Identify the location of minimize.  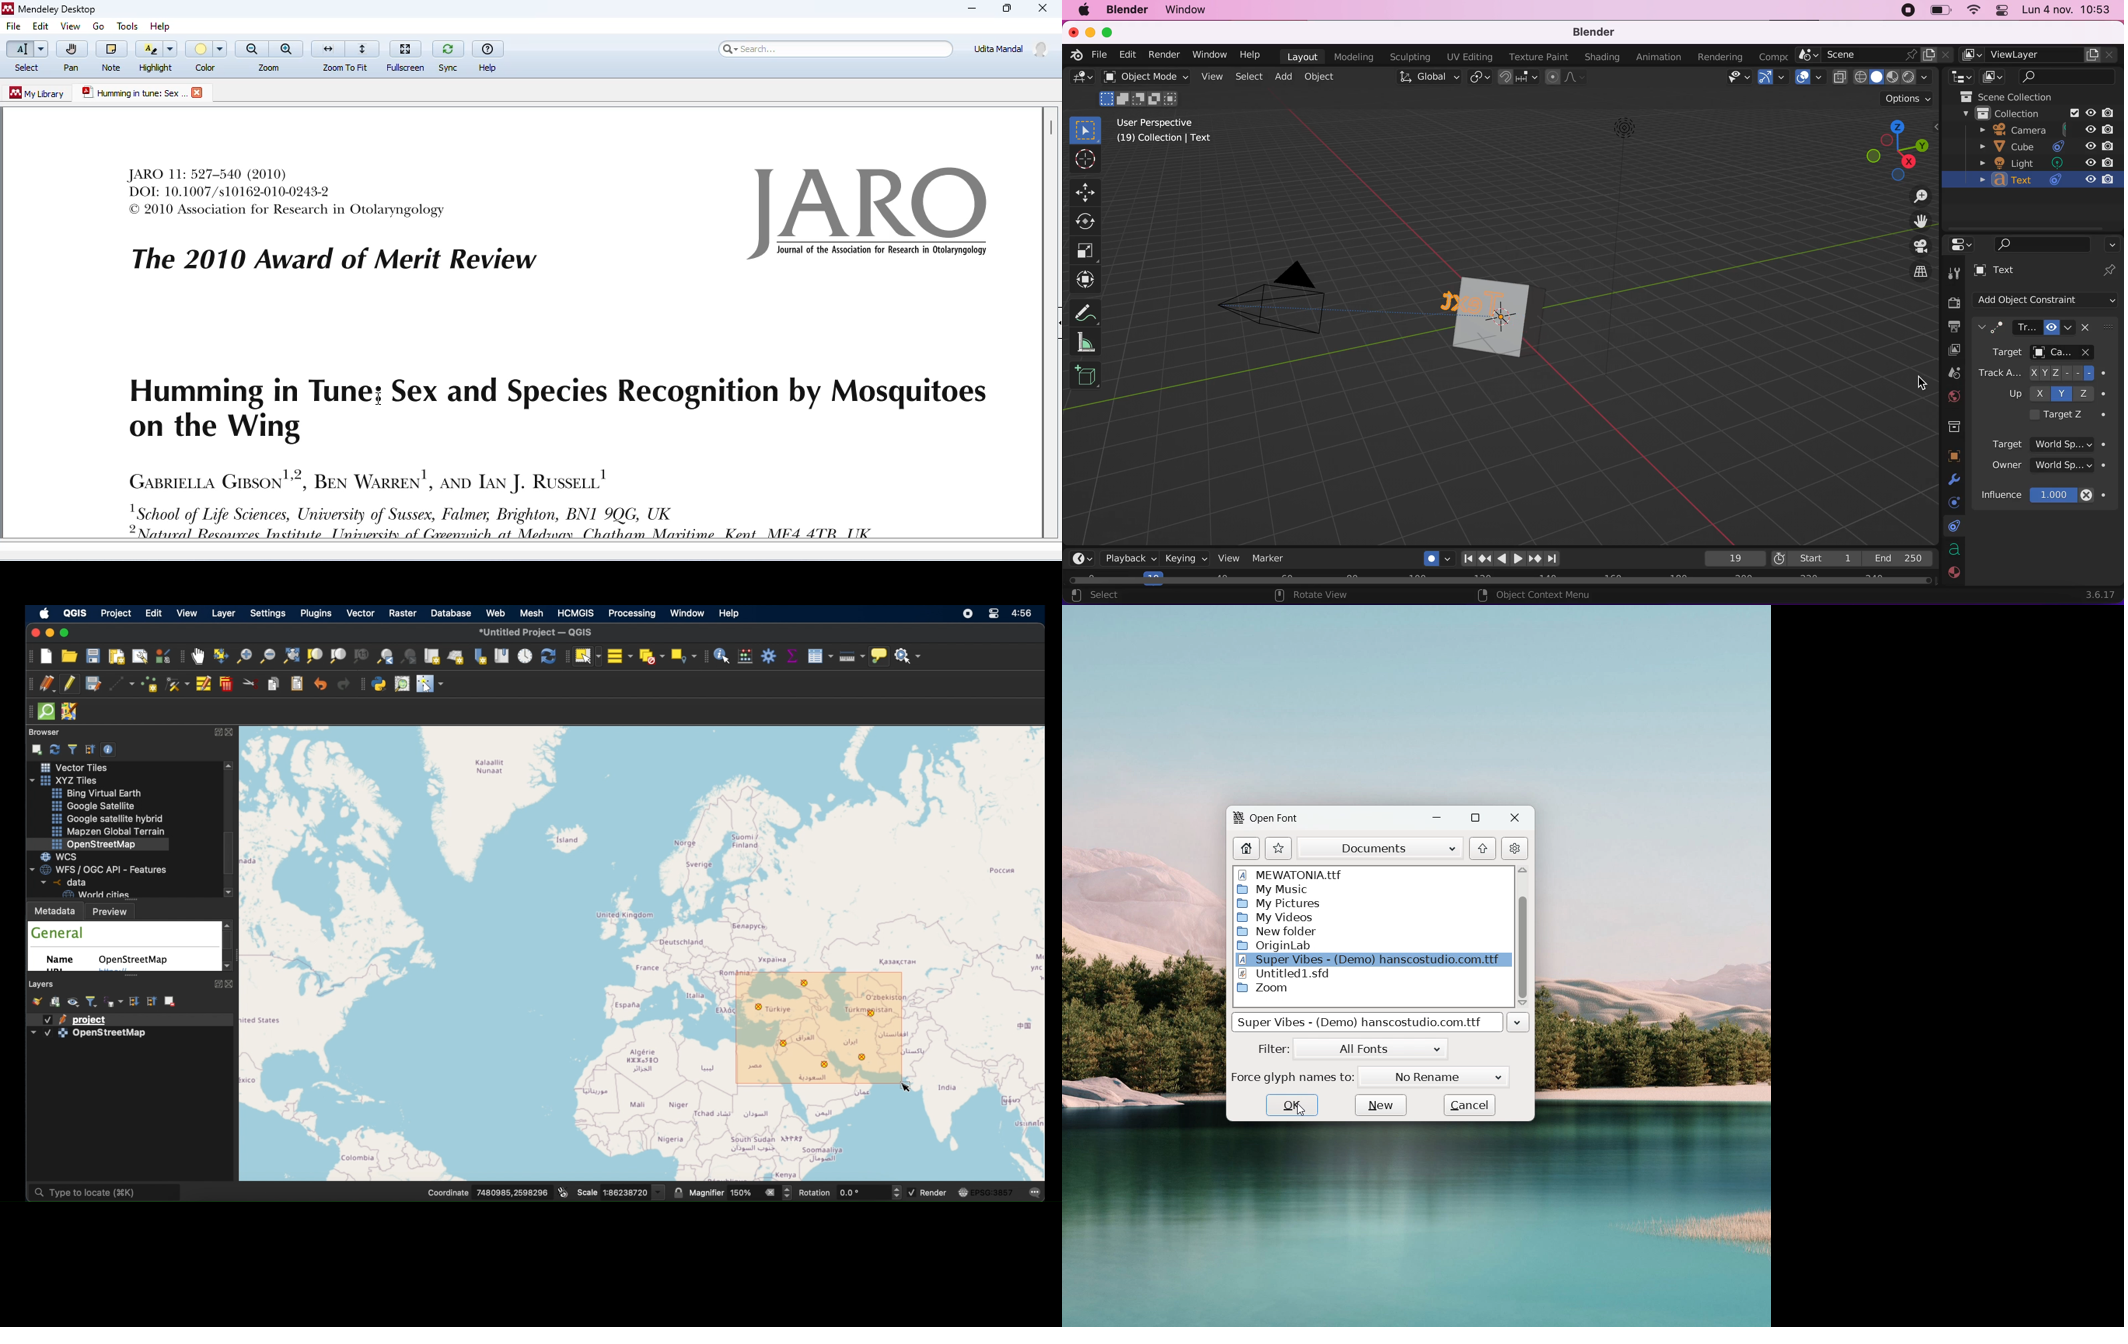
(1438, 818).